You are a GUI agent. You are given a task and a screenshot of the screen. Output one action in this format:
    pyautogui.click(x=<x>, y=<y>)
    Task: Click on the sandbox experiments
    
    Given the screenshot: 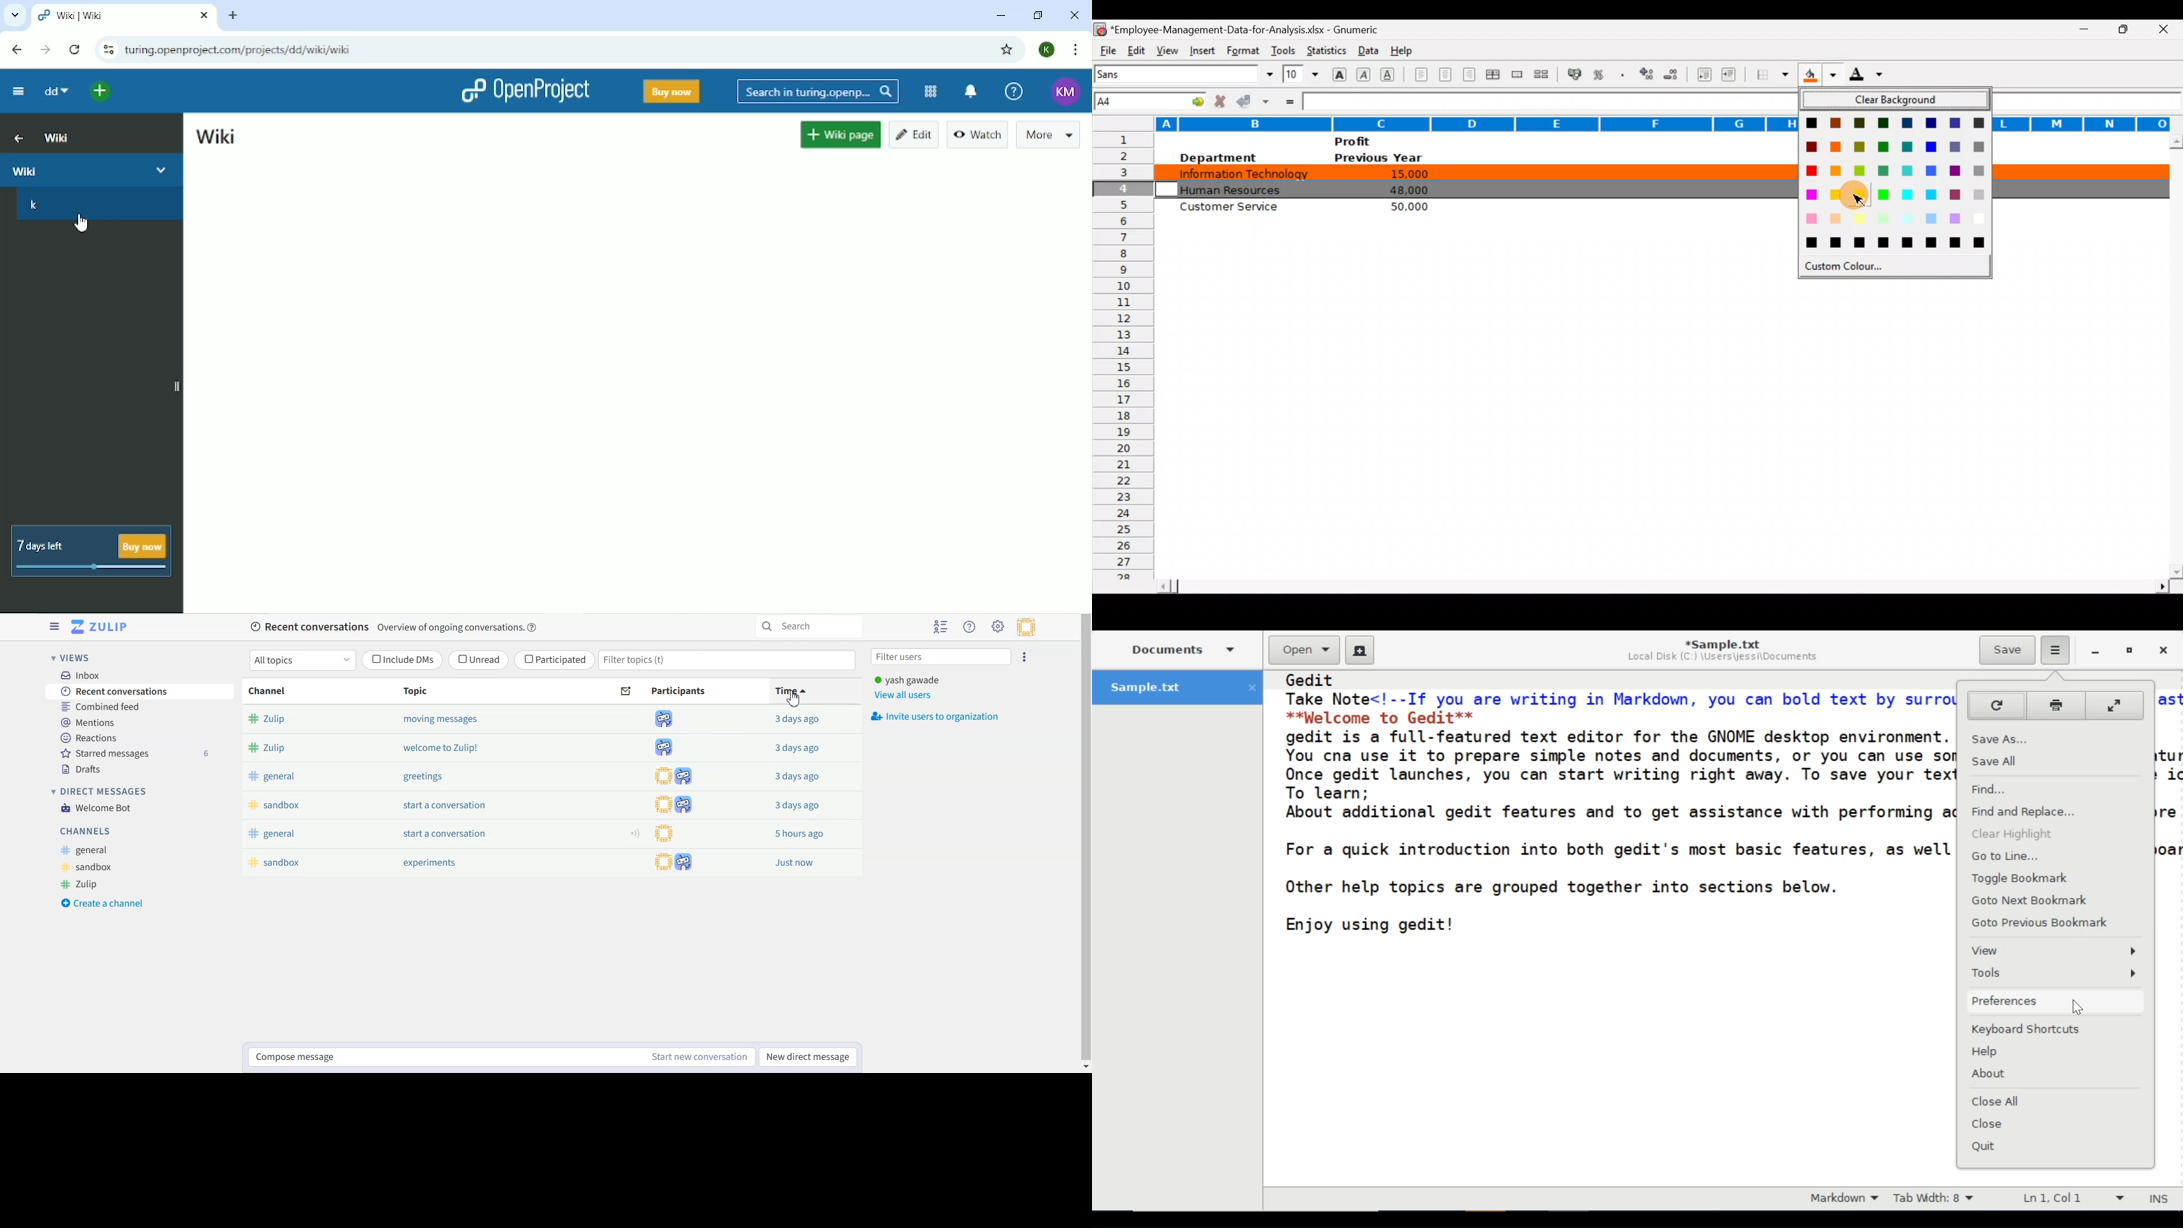 What is the action you would take?
    pyautogui.click(x=371, y=861)
    